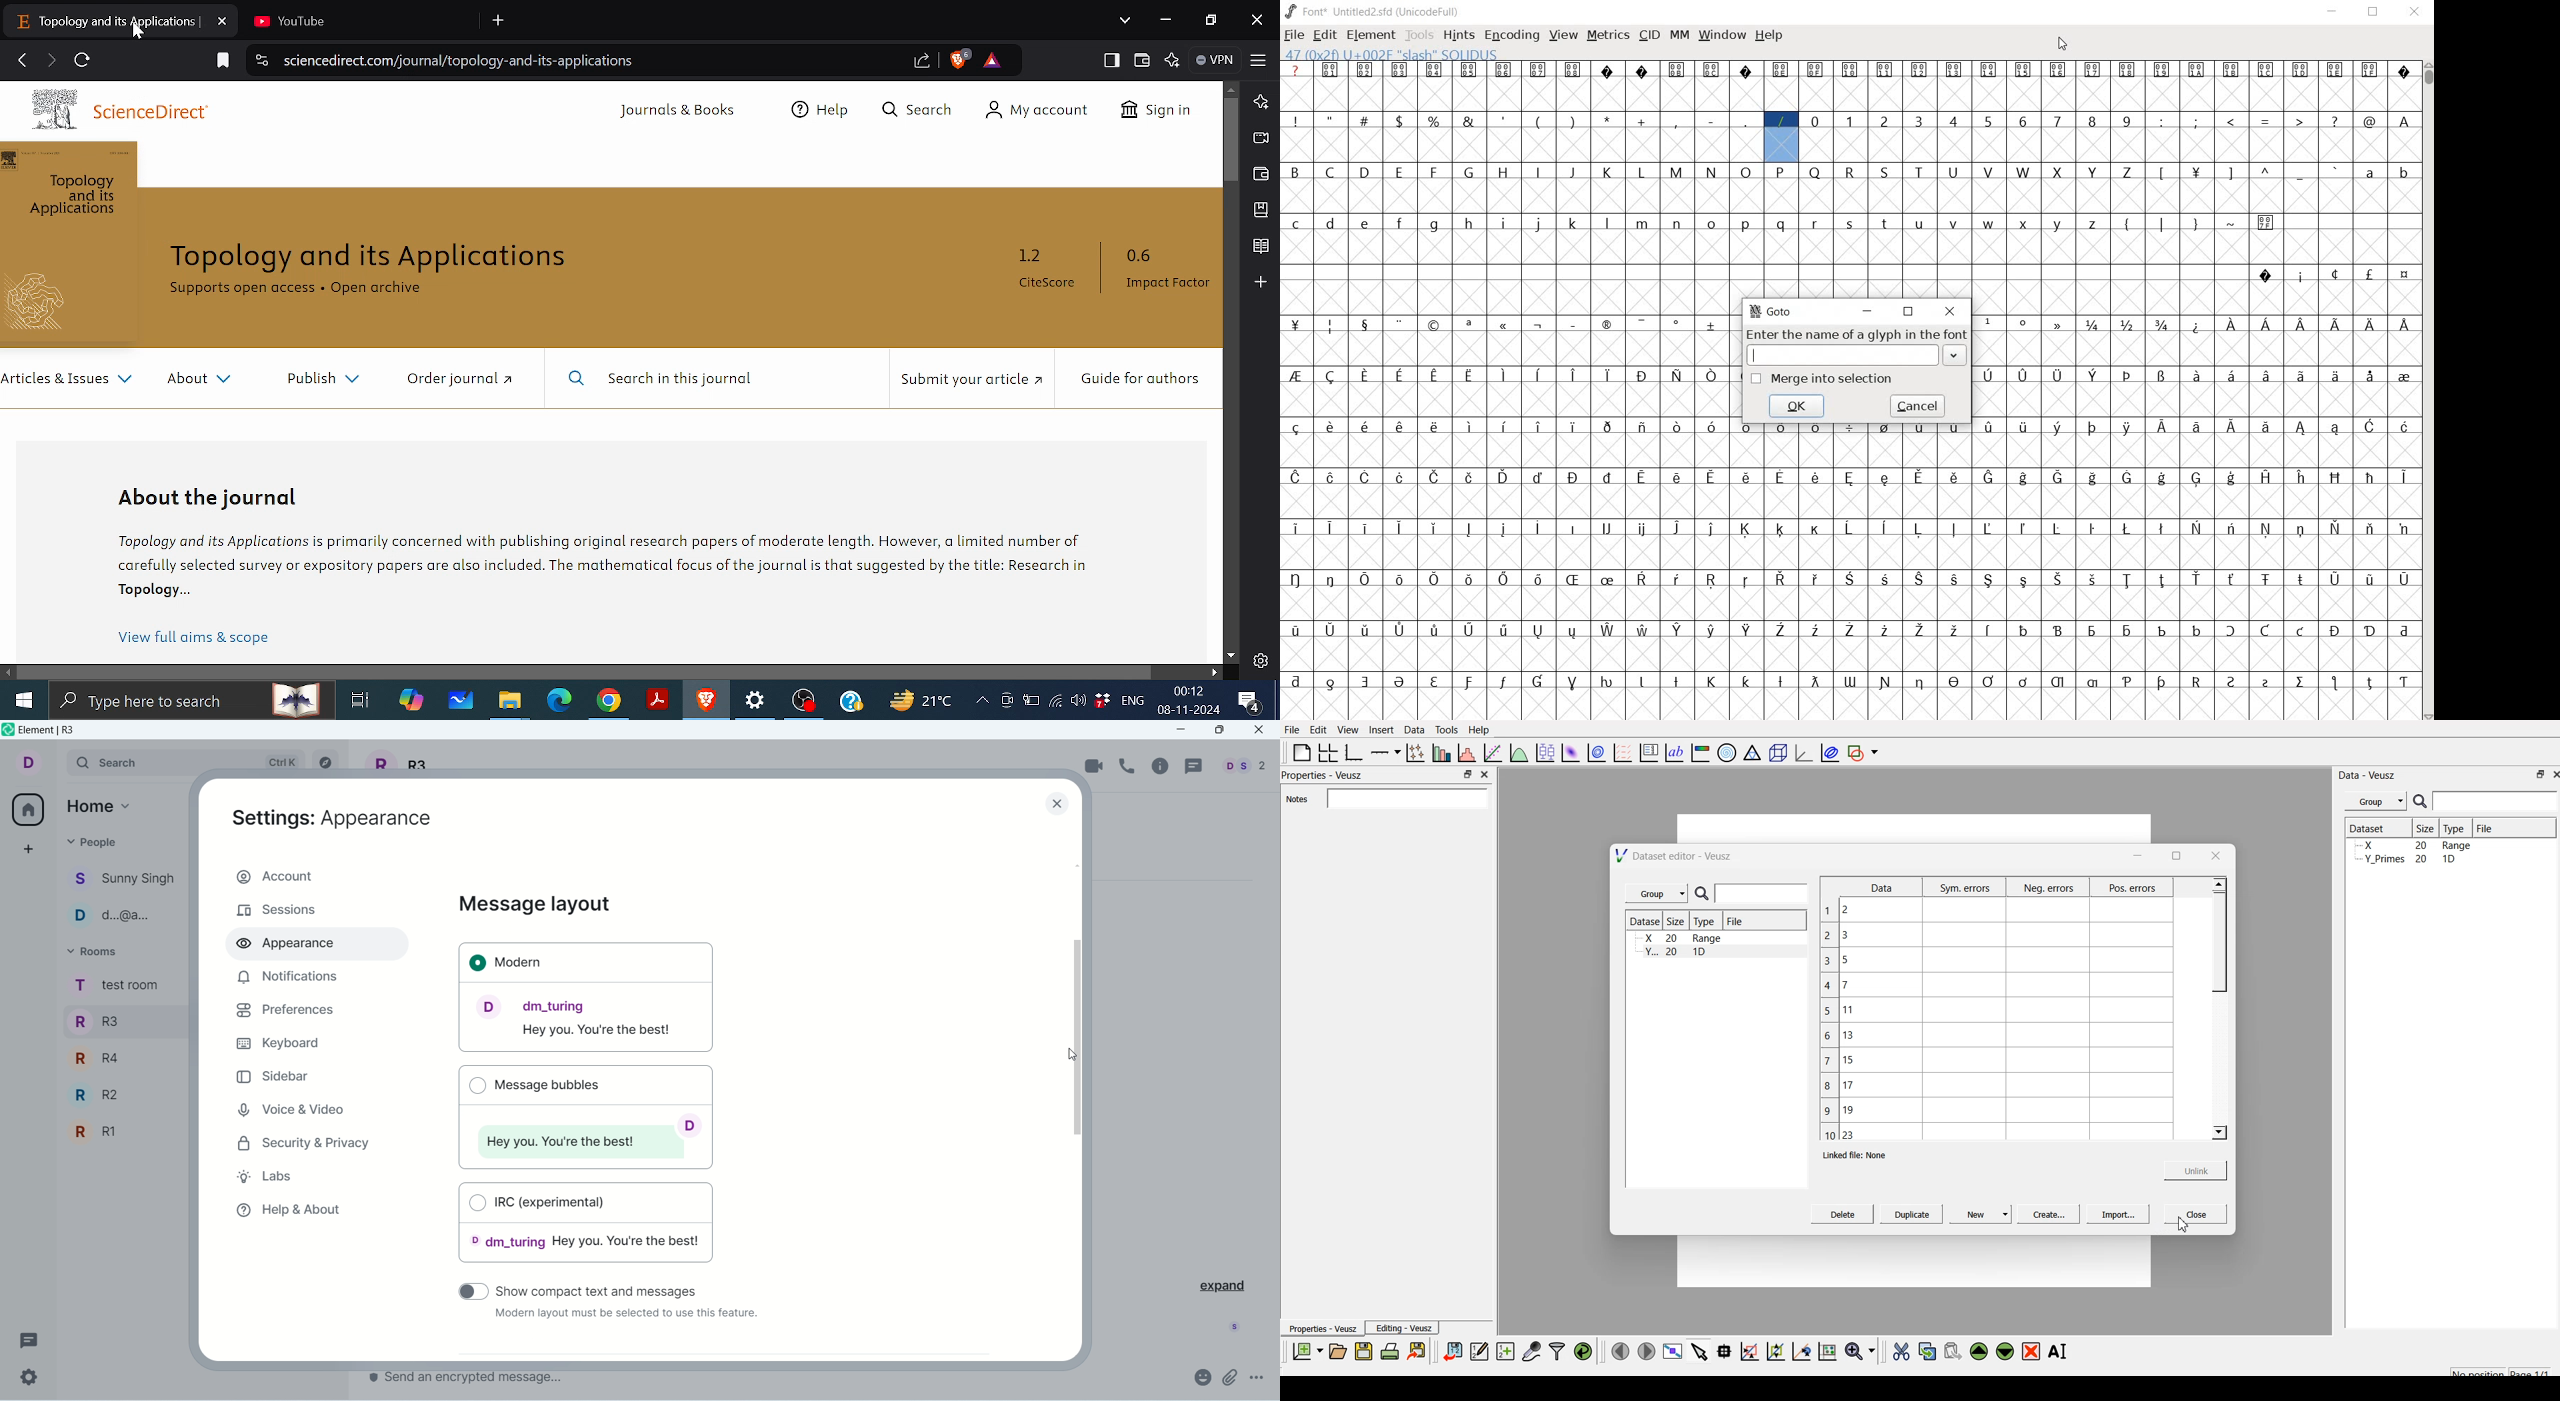 Image resolution: width=2576 pixels, height=1428 pixels. I want to click on message layout, so click(535, 905).